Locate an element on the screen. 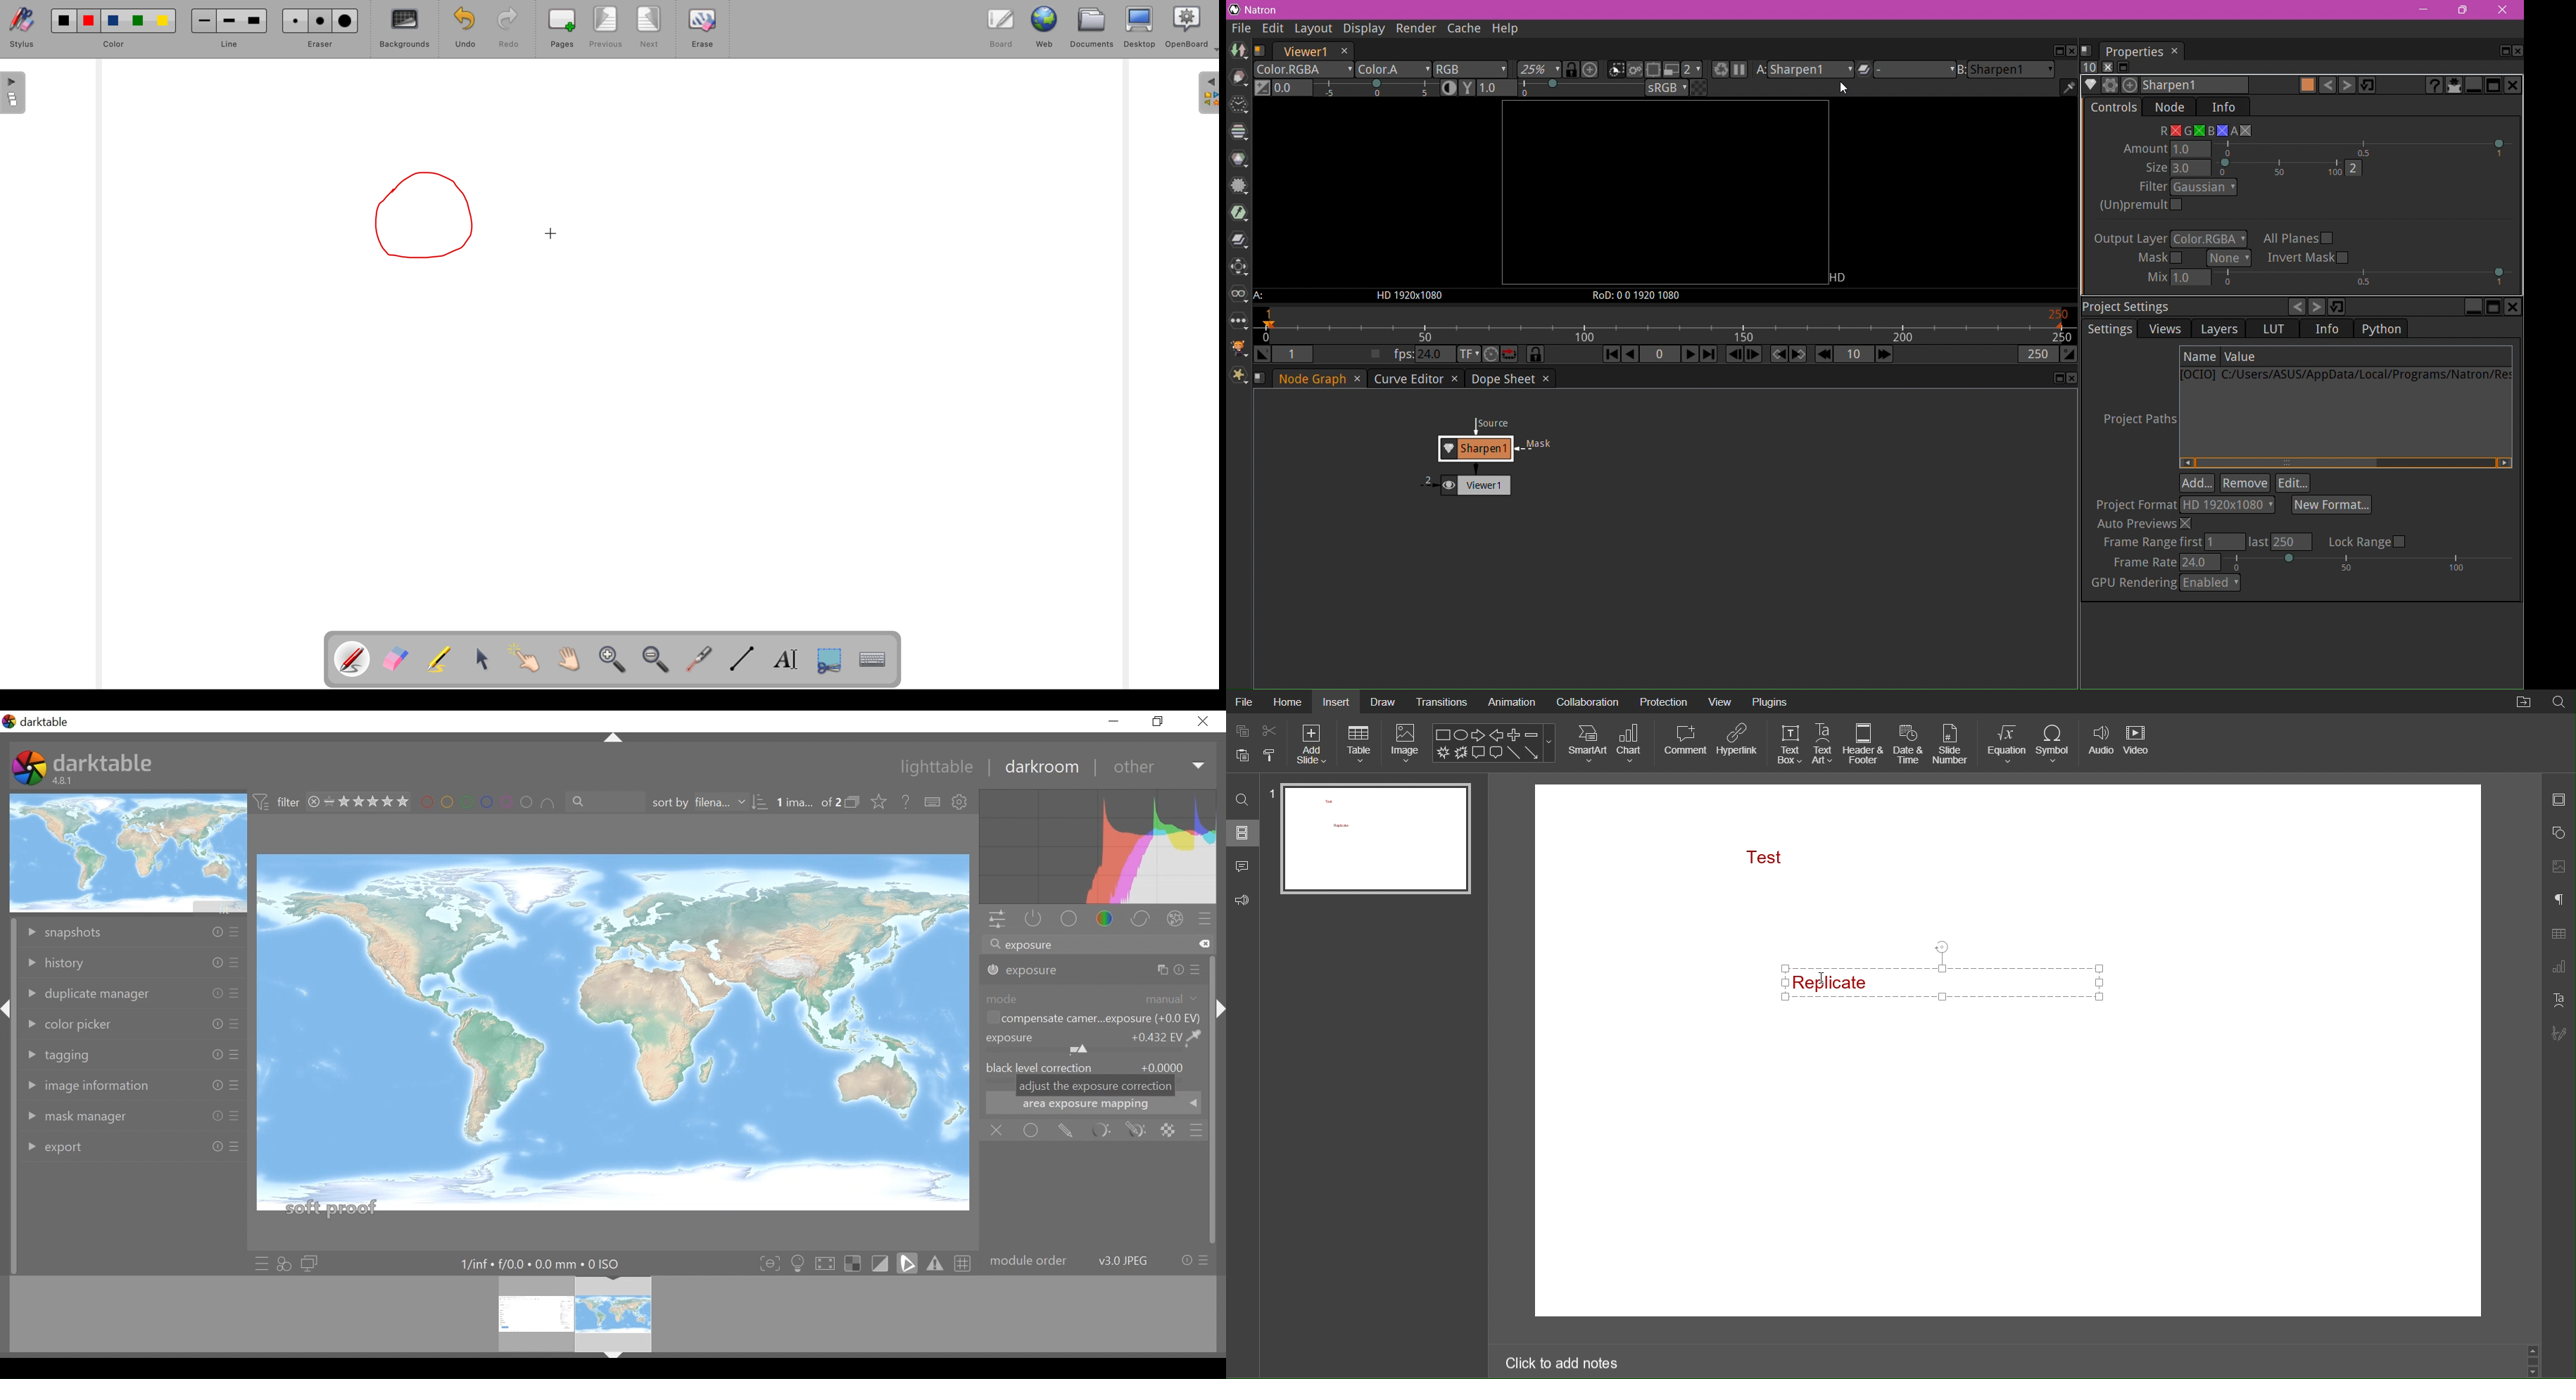  toggle soft-proofing  is located at coordinates (908, 1263).